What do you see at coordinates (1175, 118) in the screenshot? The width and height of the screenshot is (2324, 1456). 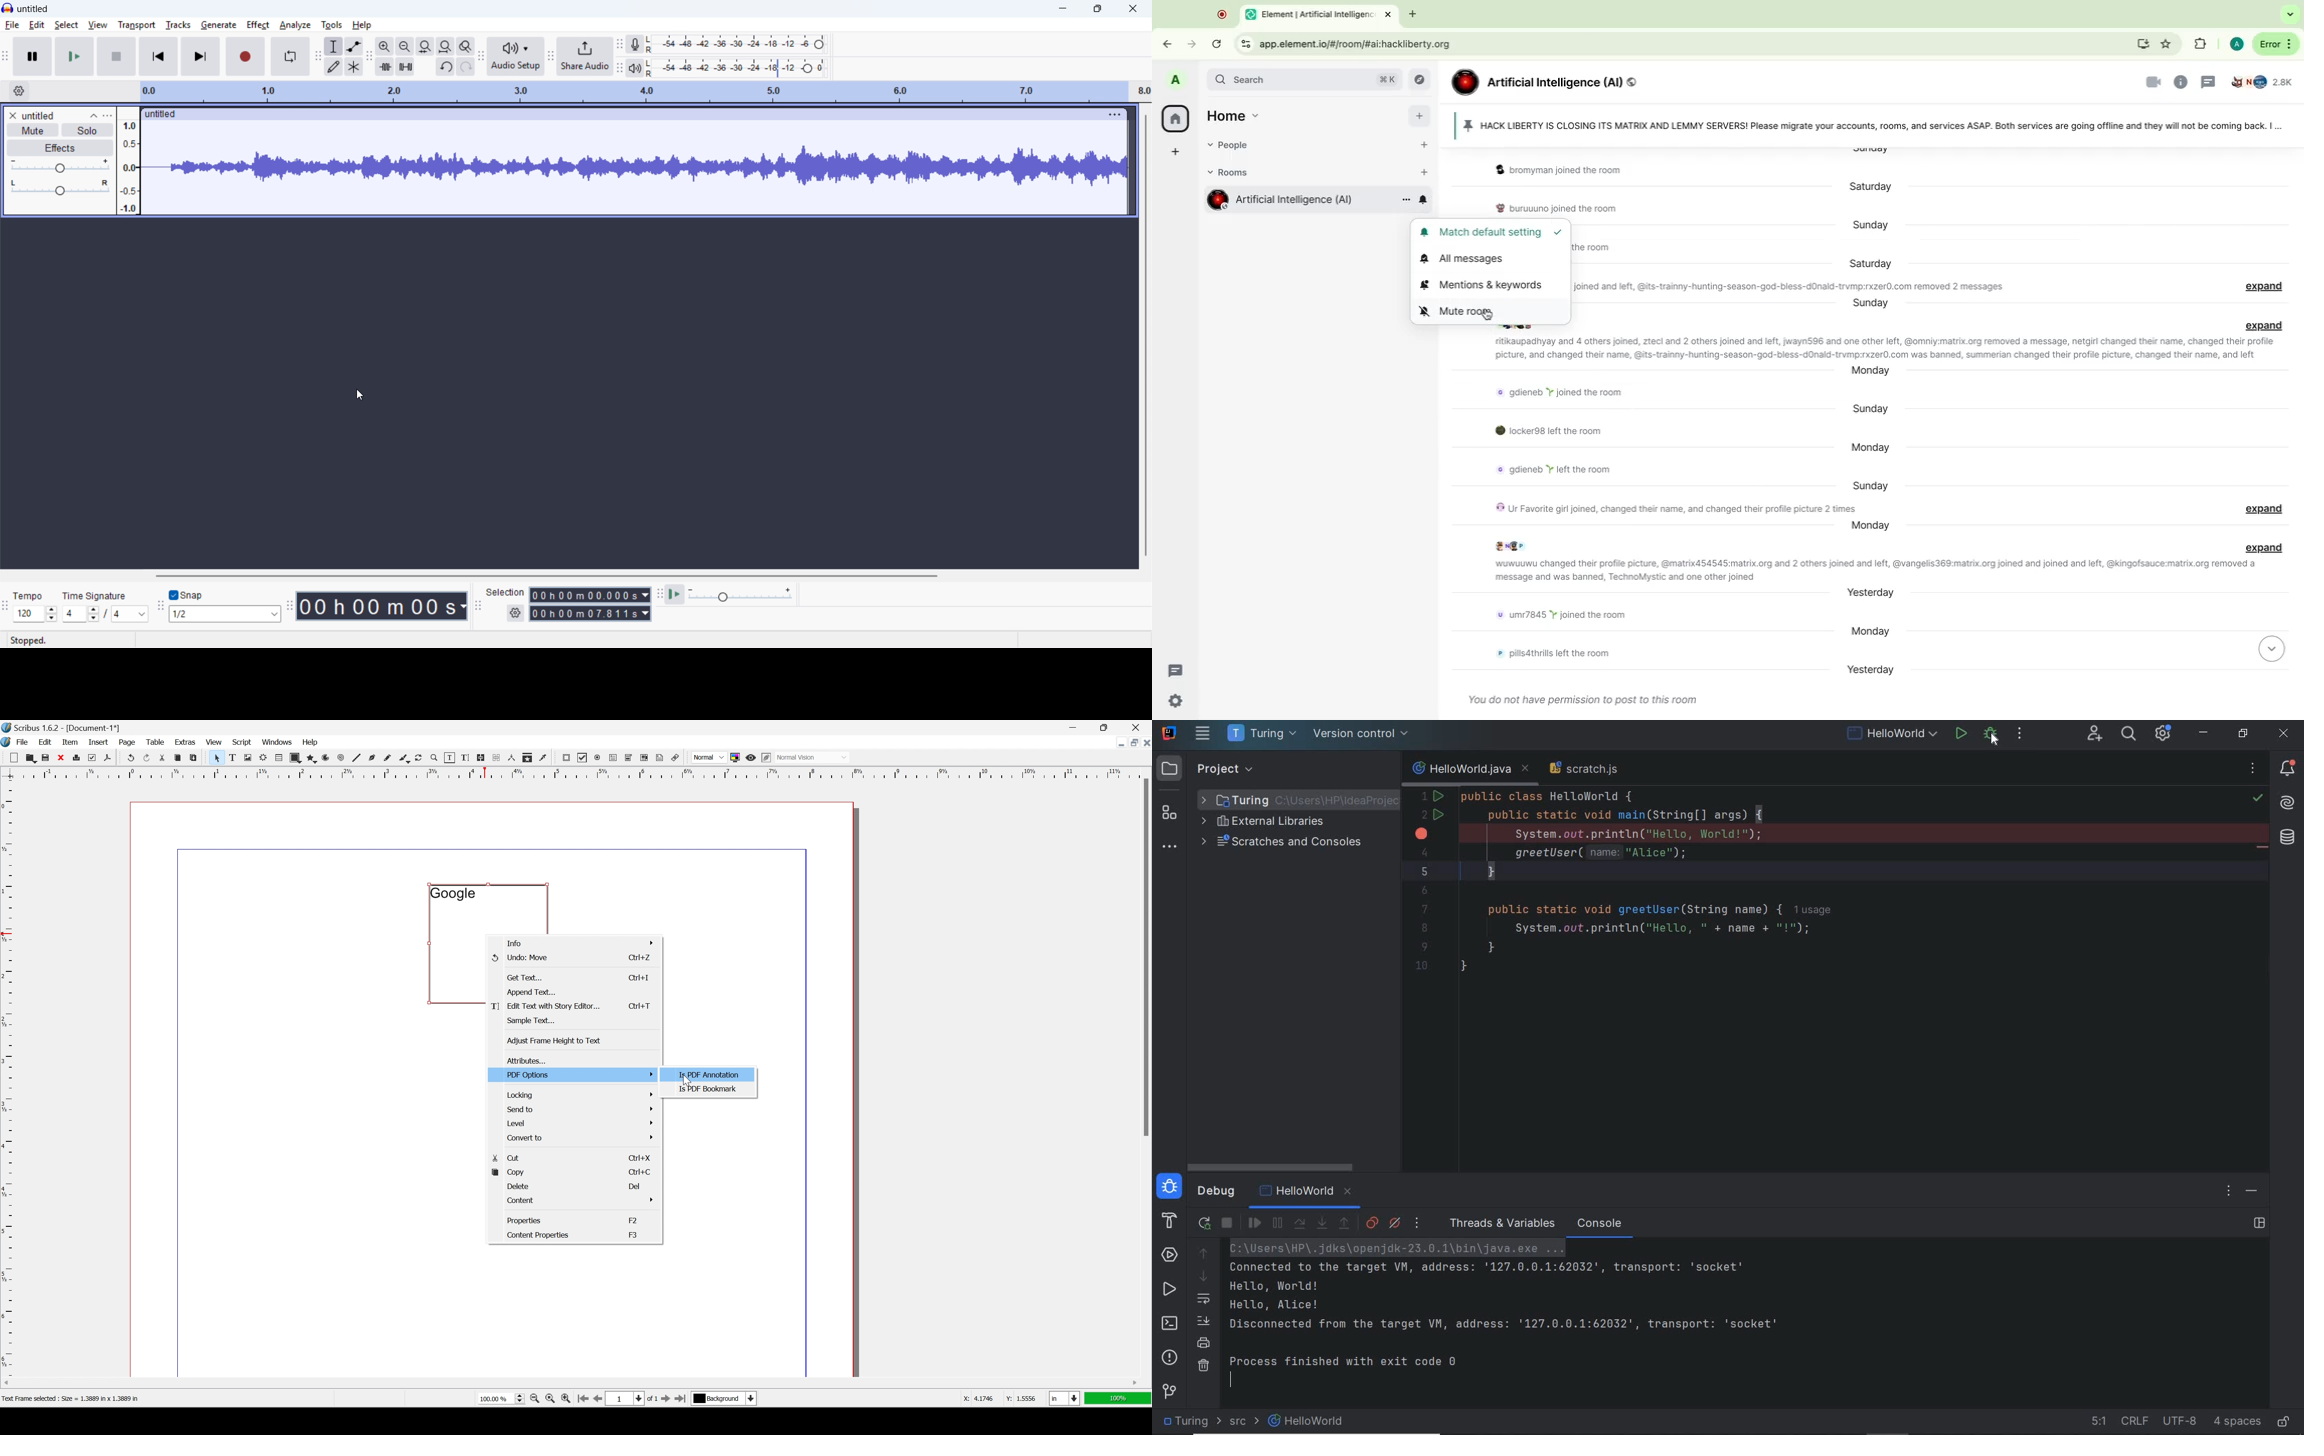 I see `Home` at bounding box center [1175, 118].